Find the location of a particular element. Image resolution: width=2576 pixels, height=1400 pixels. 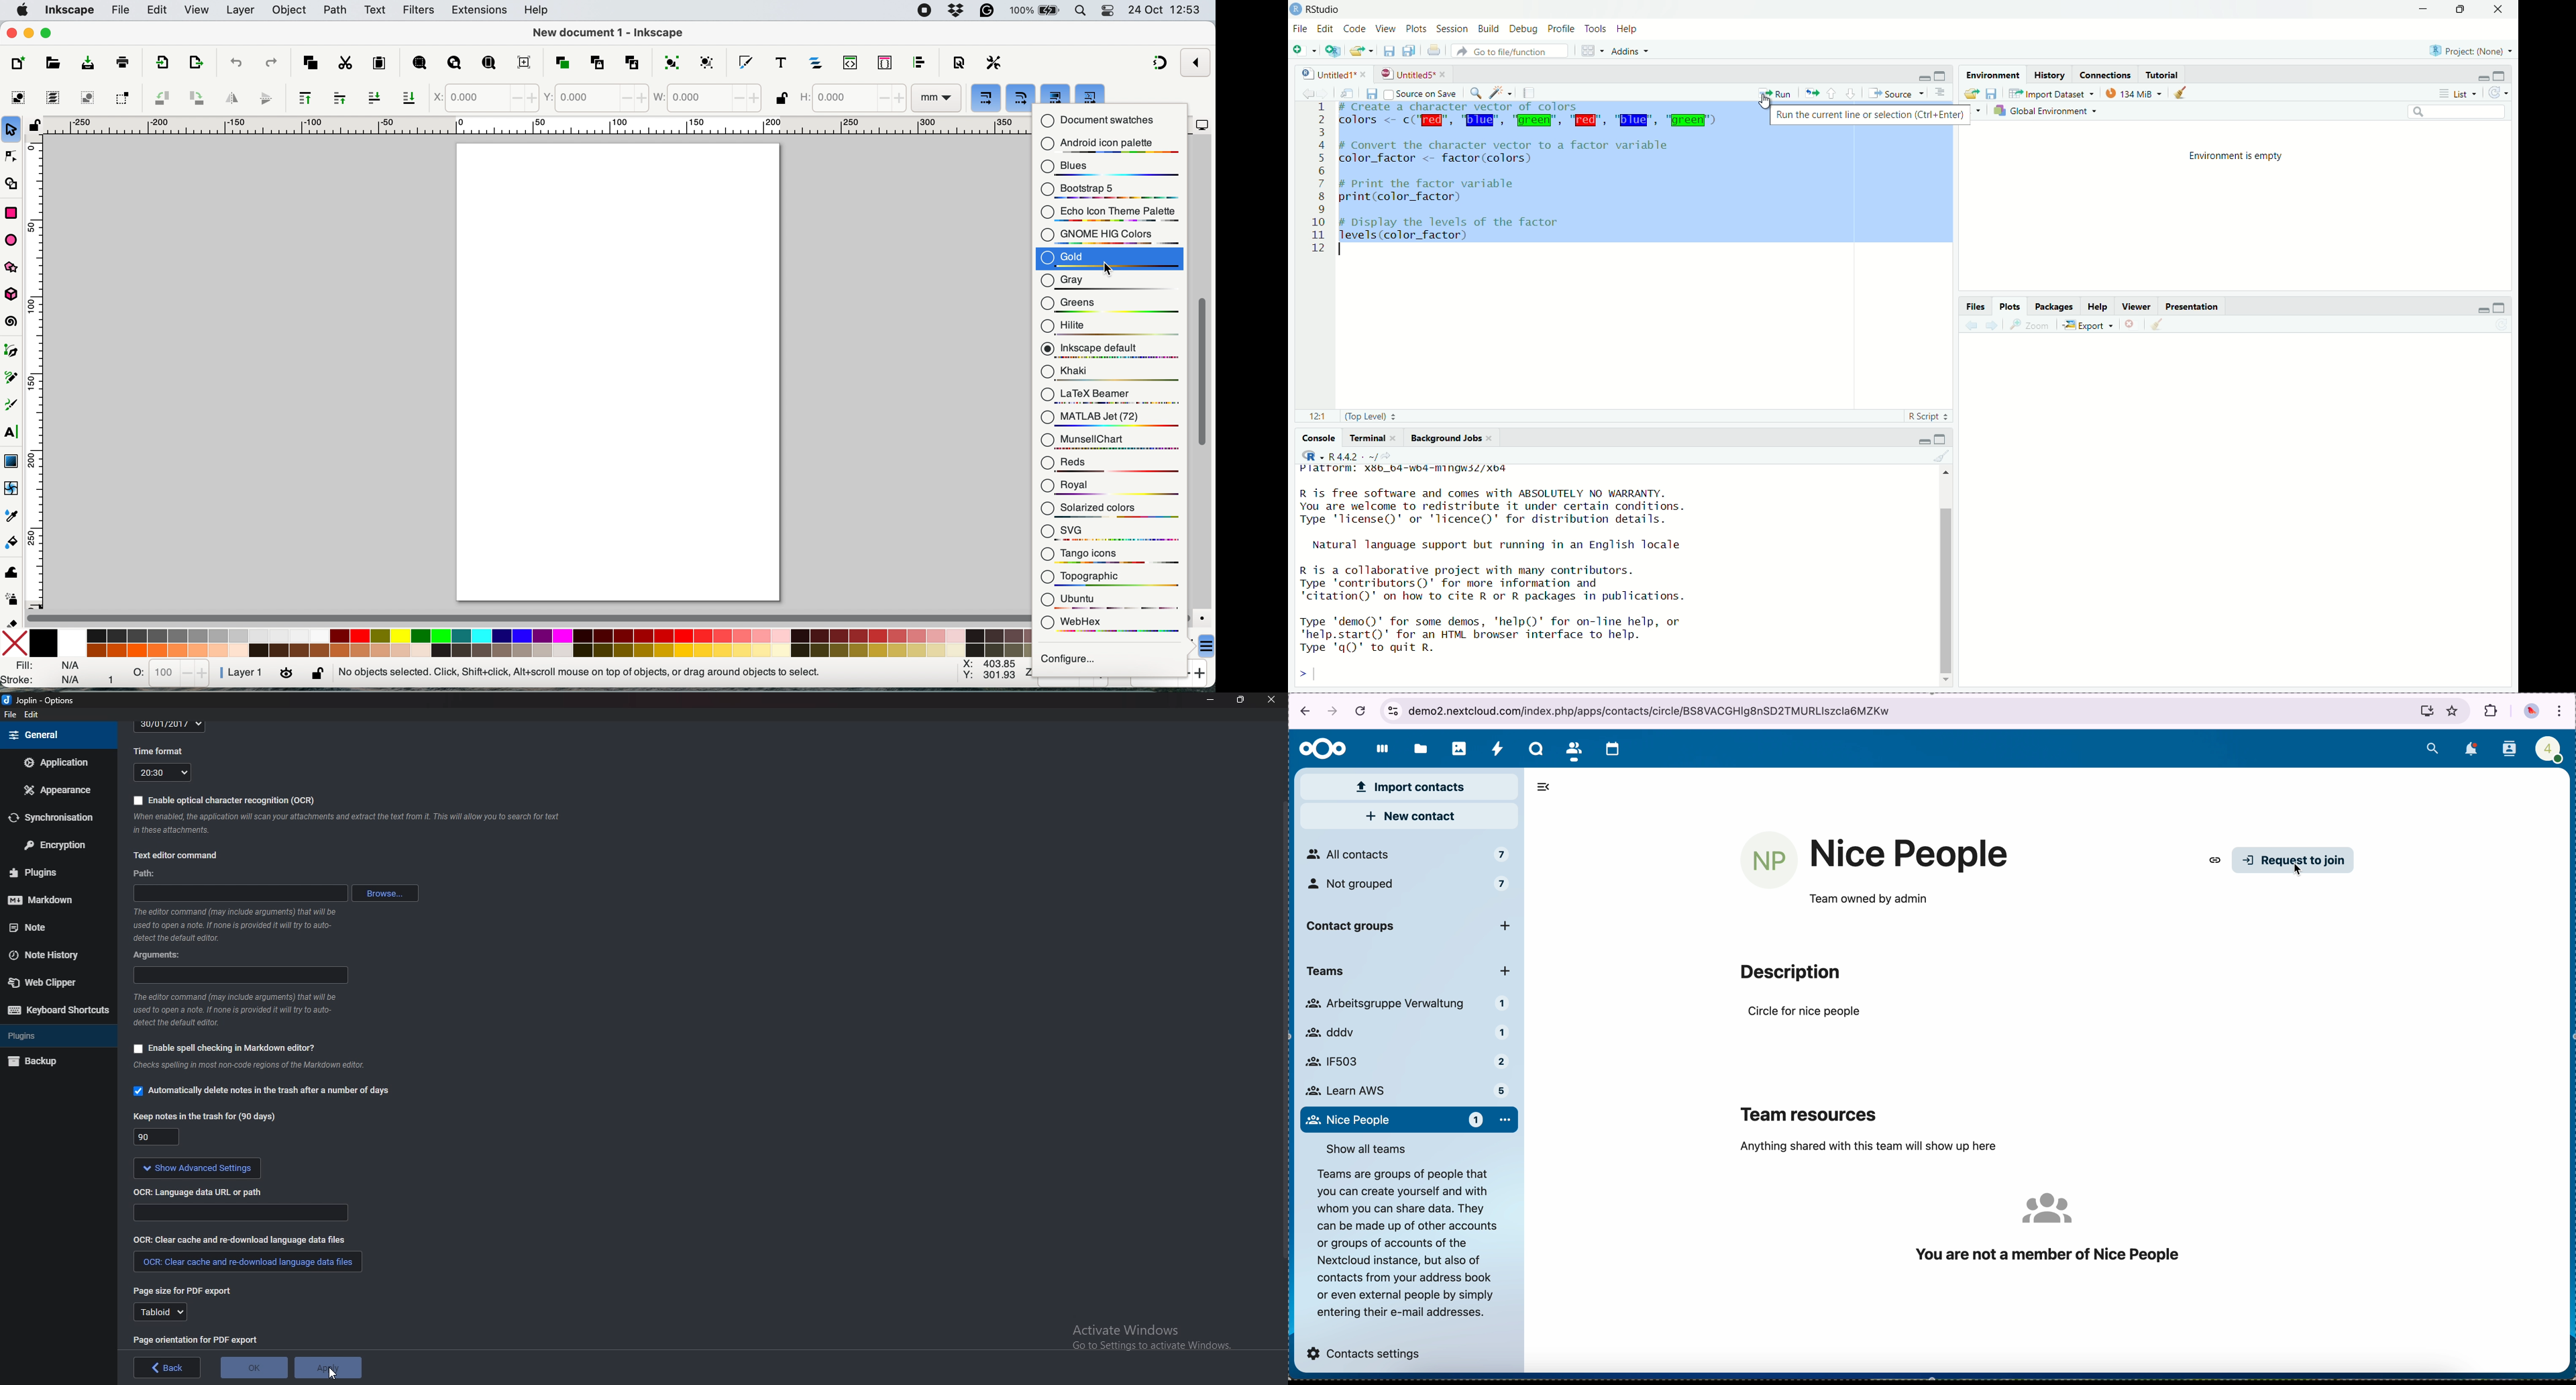

Files is located at coordinates (1975, 304).